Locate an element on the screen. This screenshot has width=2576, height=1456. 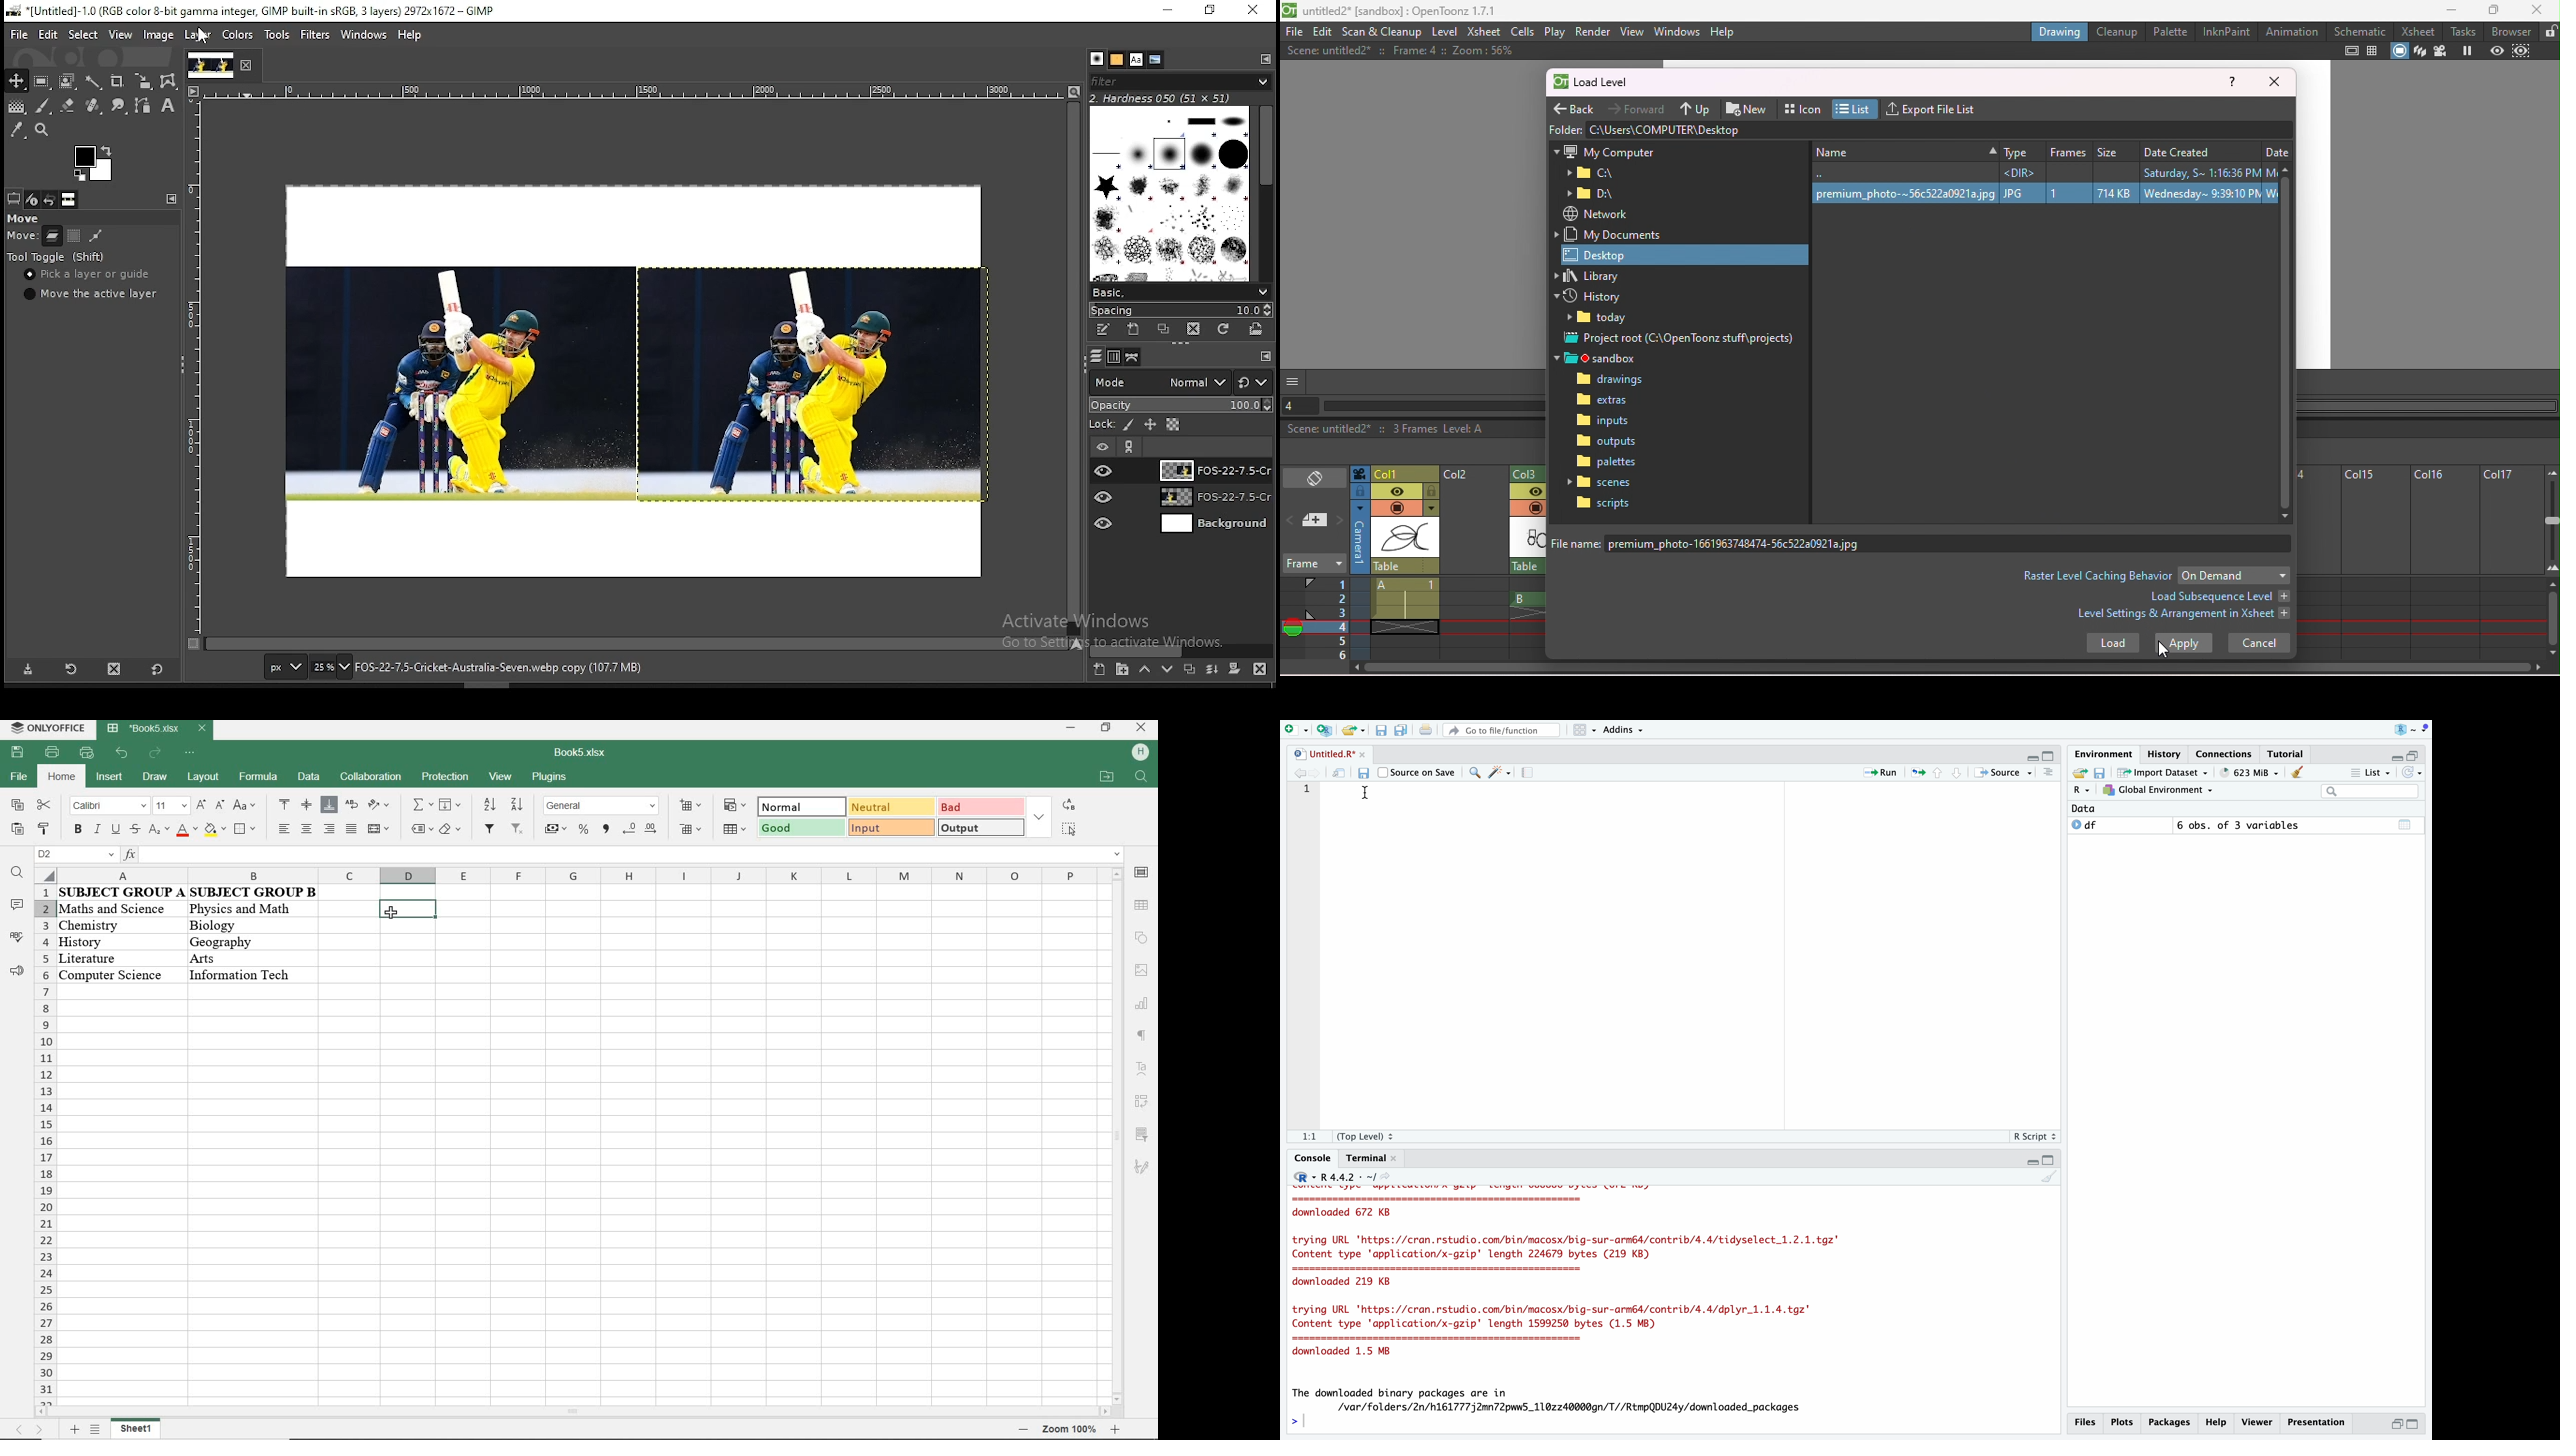
Global Environment is located at coordinates (2158, 791).